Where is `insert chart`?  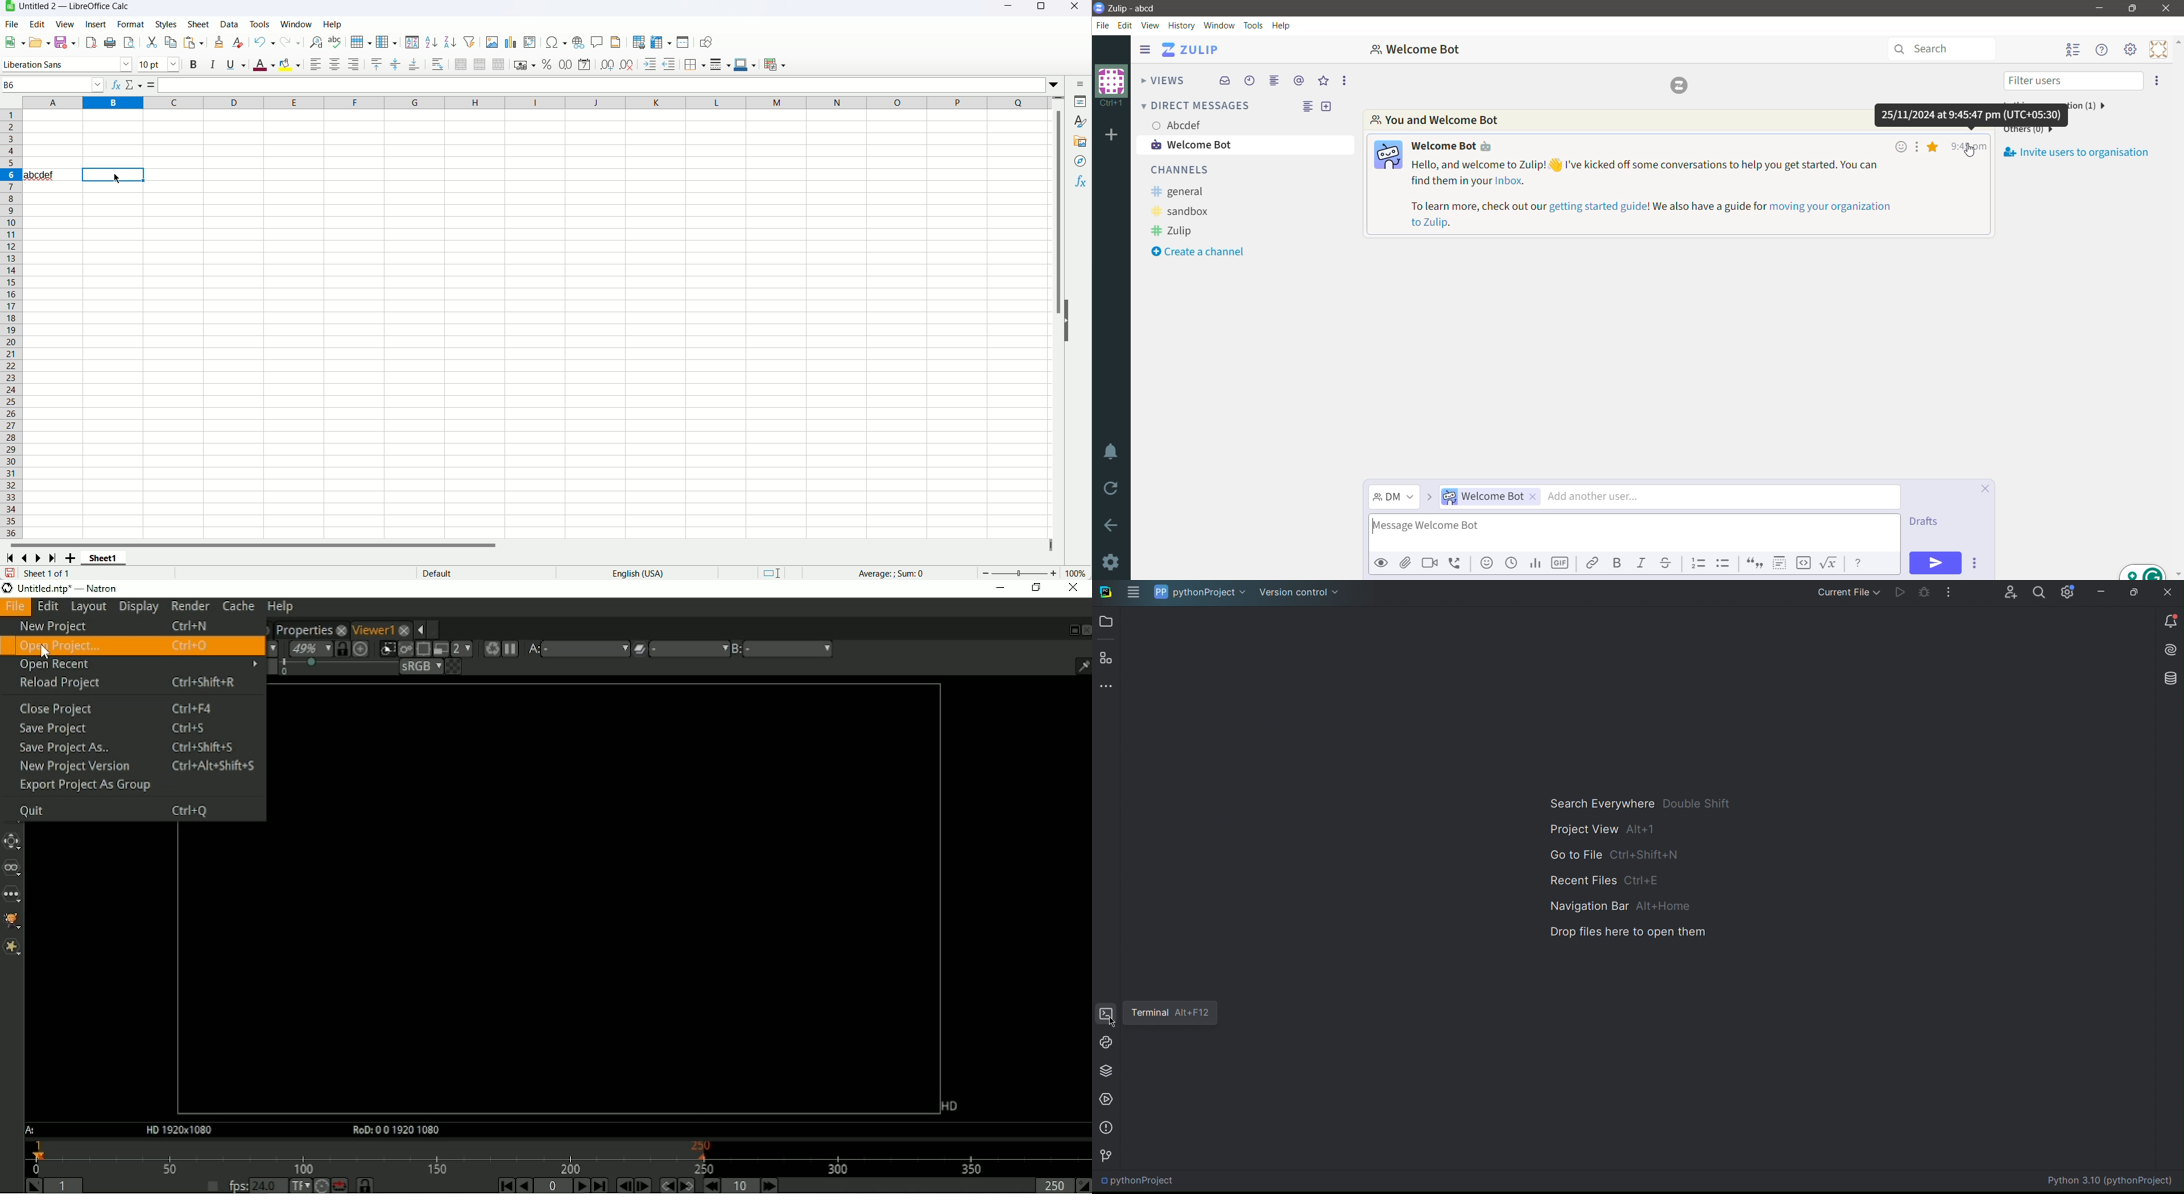
insert chart is located at coordinates (510, 43).